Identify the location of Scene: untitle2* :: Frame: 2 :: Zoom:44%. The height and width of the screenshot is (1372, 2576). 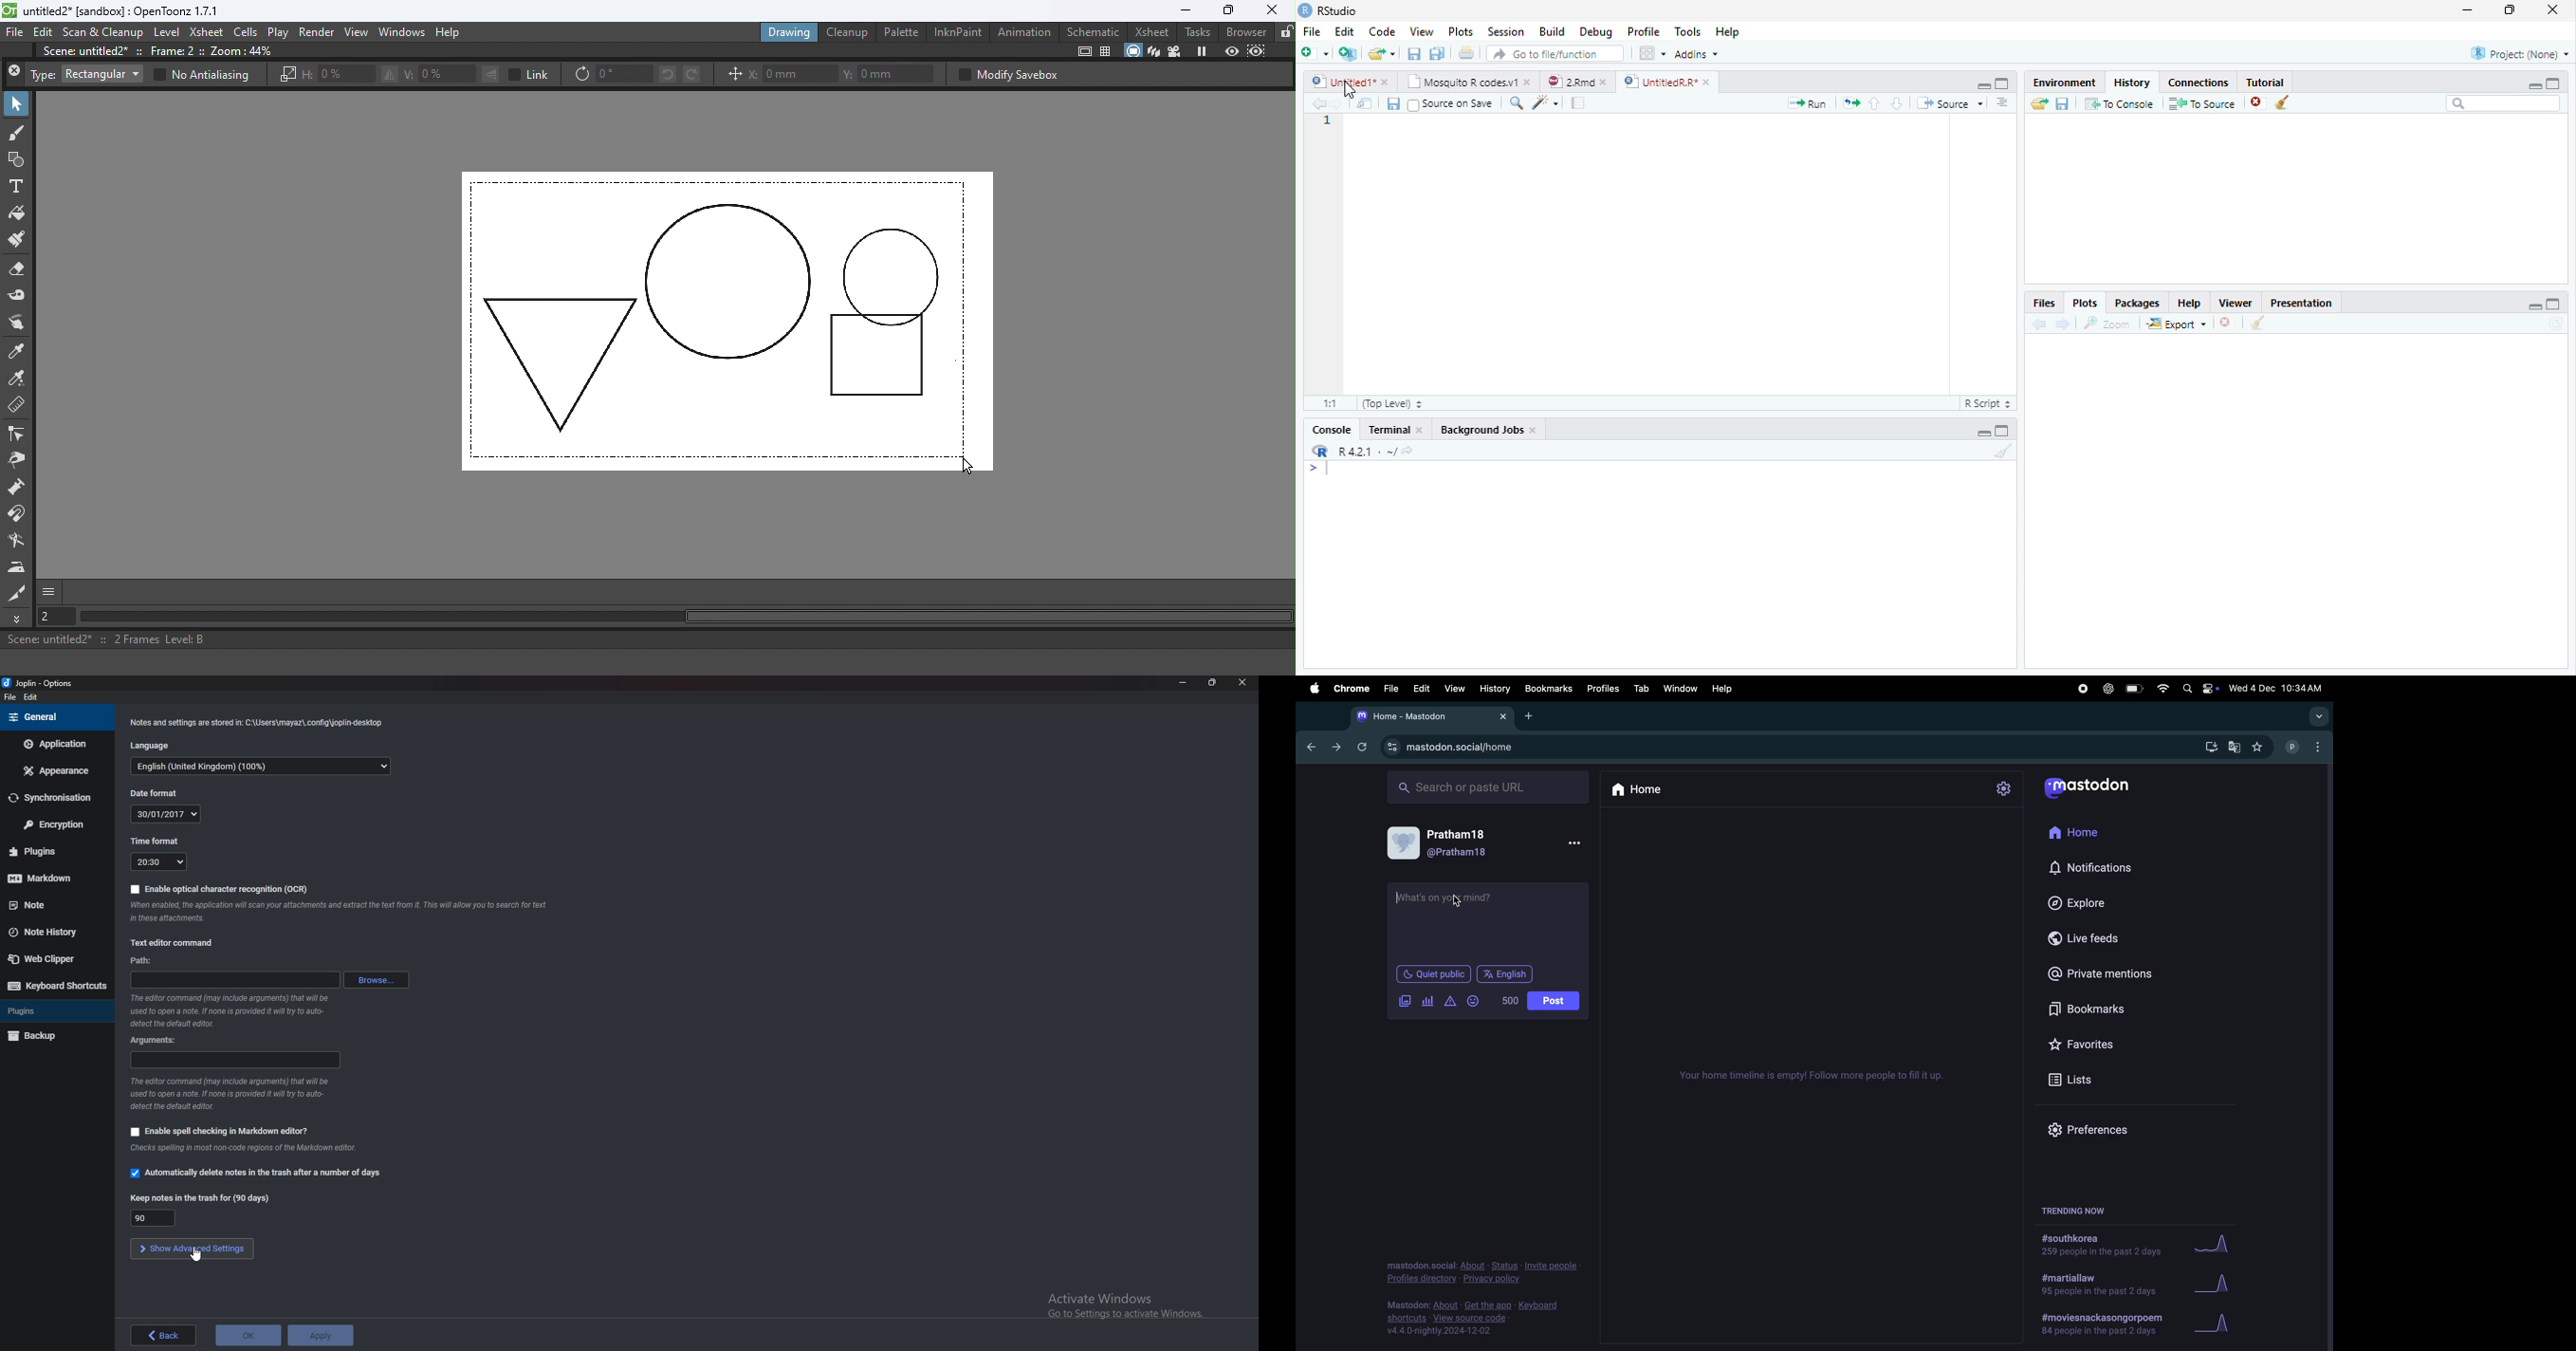
(168, 52).